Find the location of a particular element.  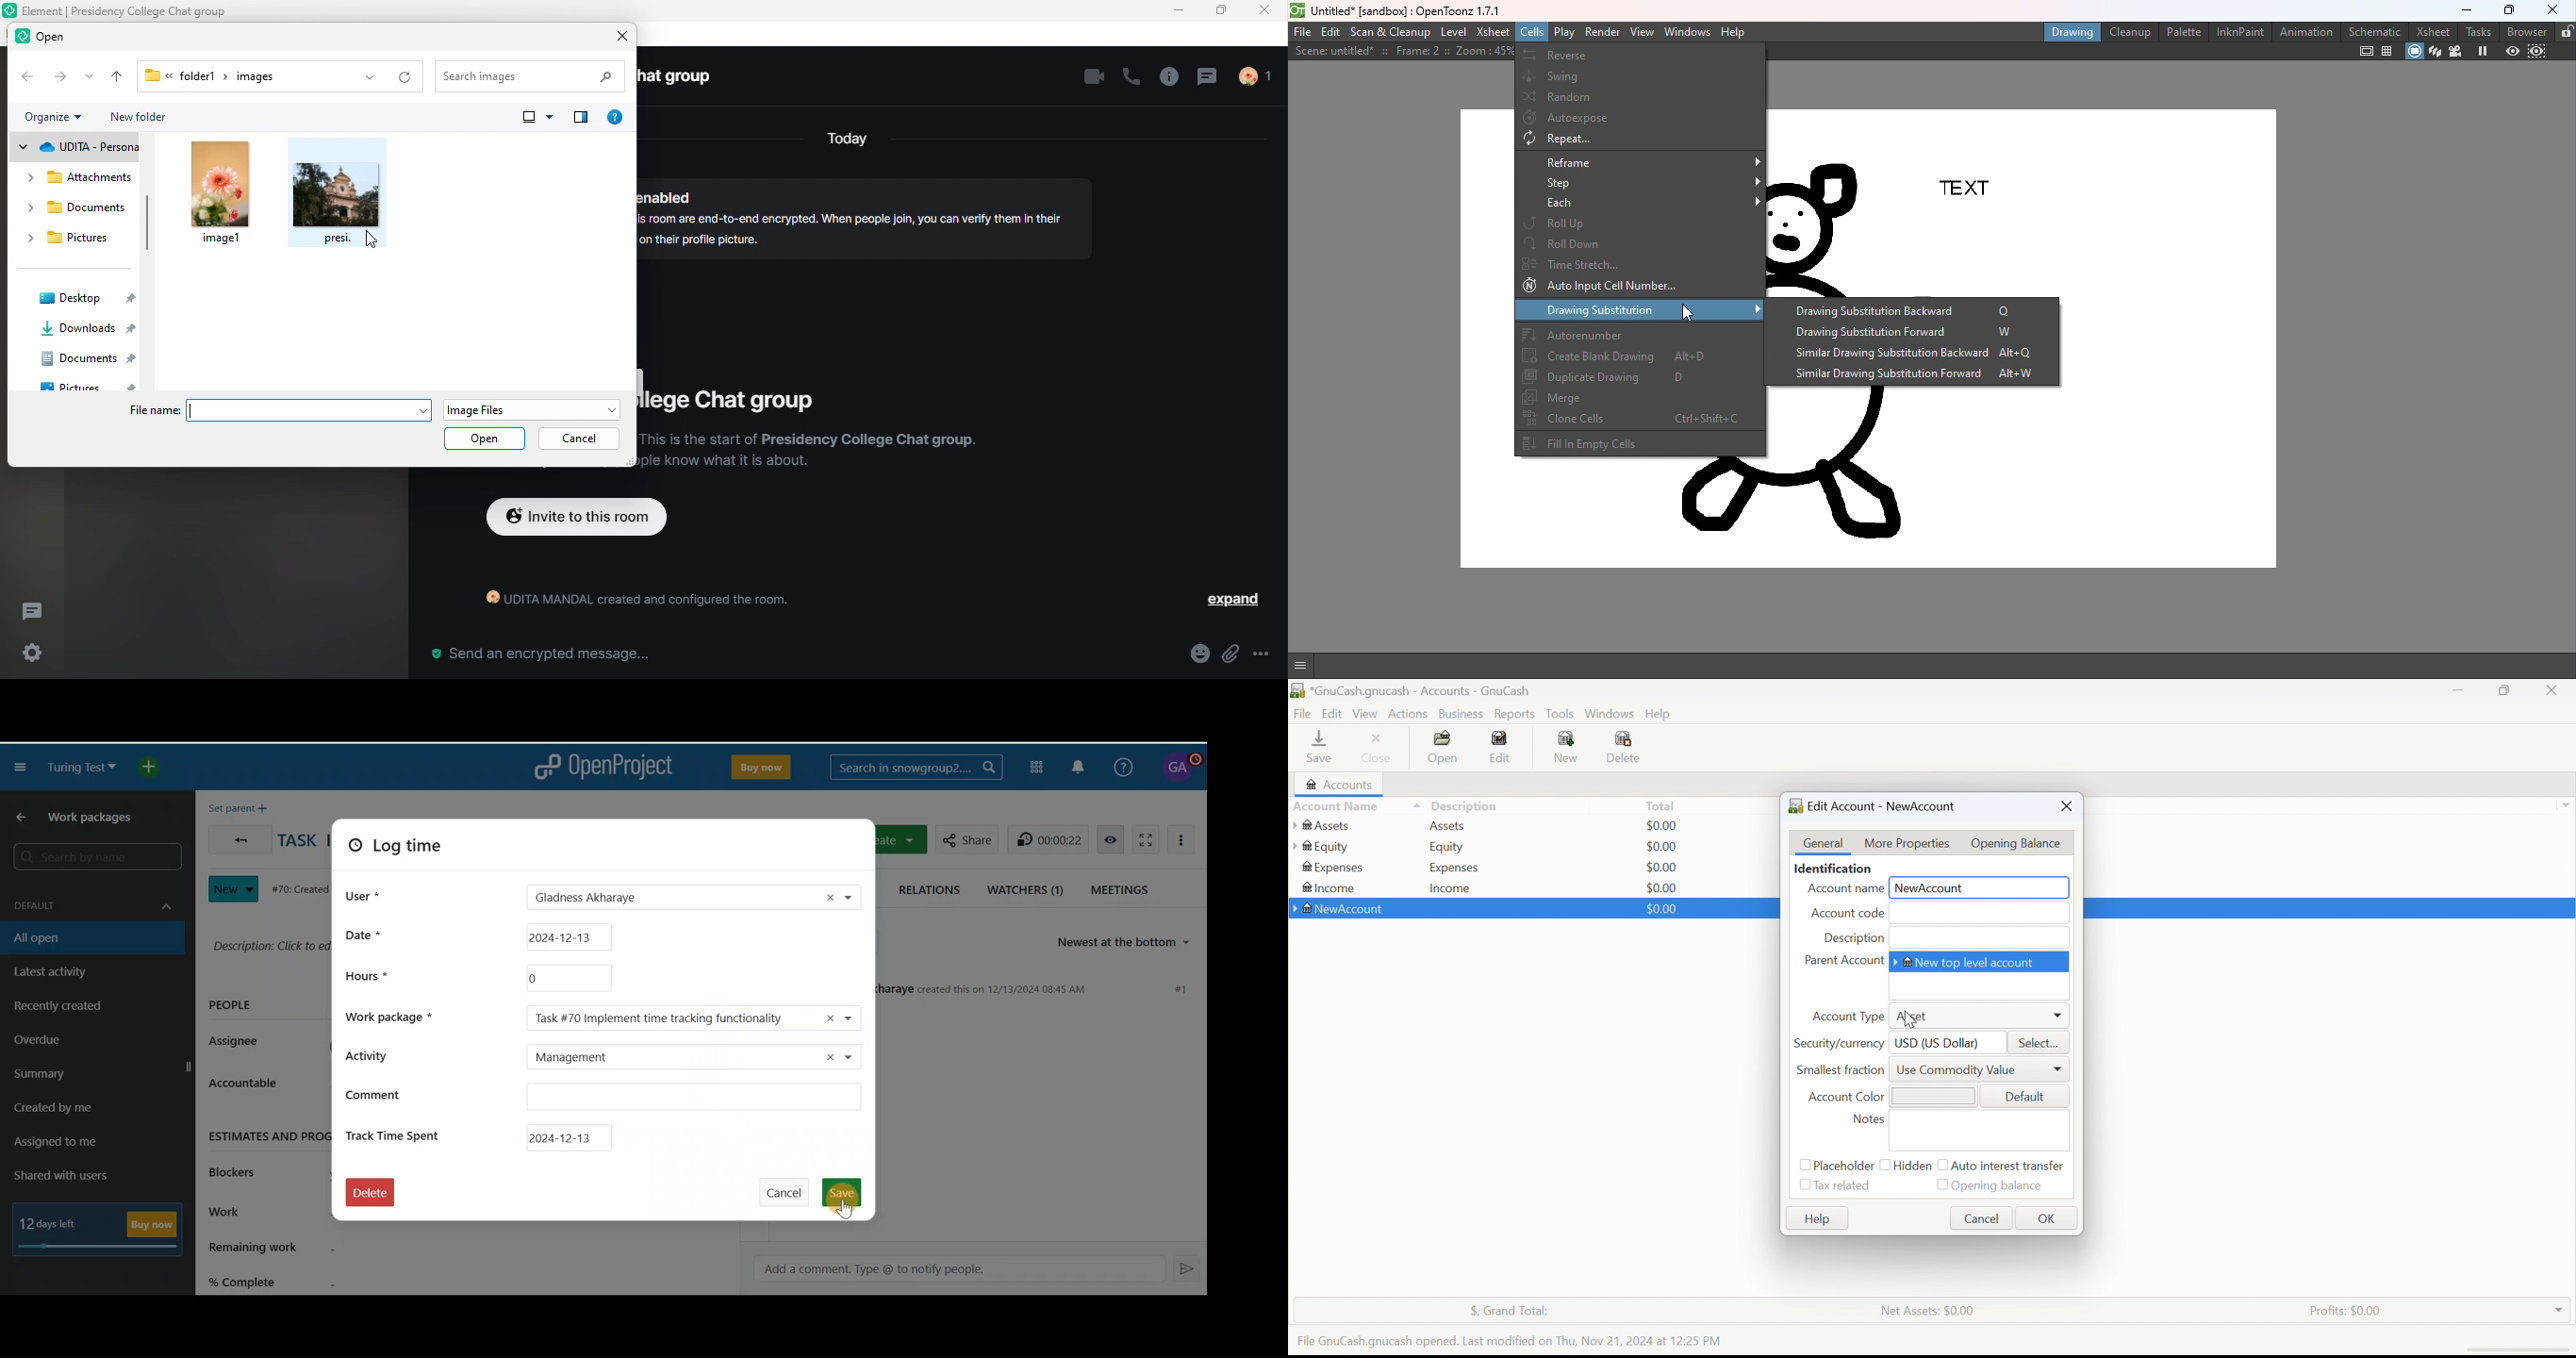

cursor is located at coordinates (1912, 1020).